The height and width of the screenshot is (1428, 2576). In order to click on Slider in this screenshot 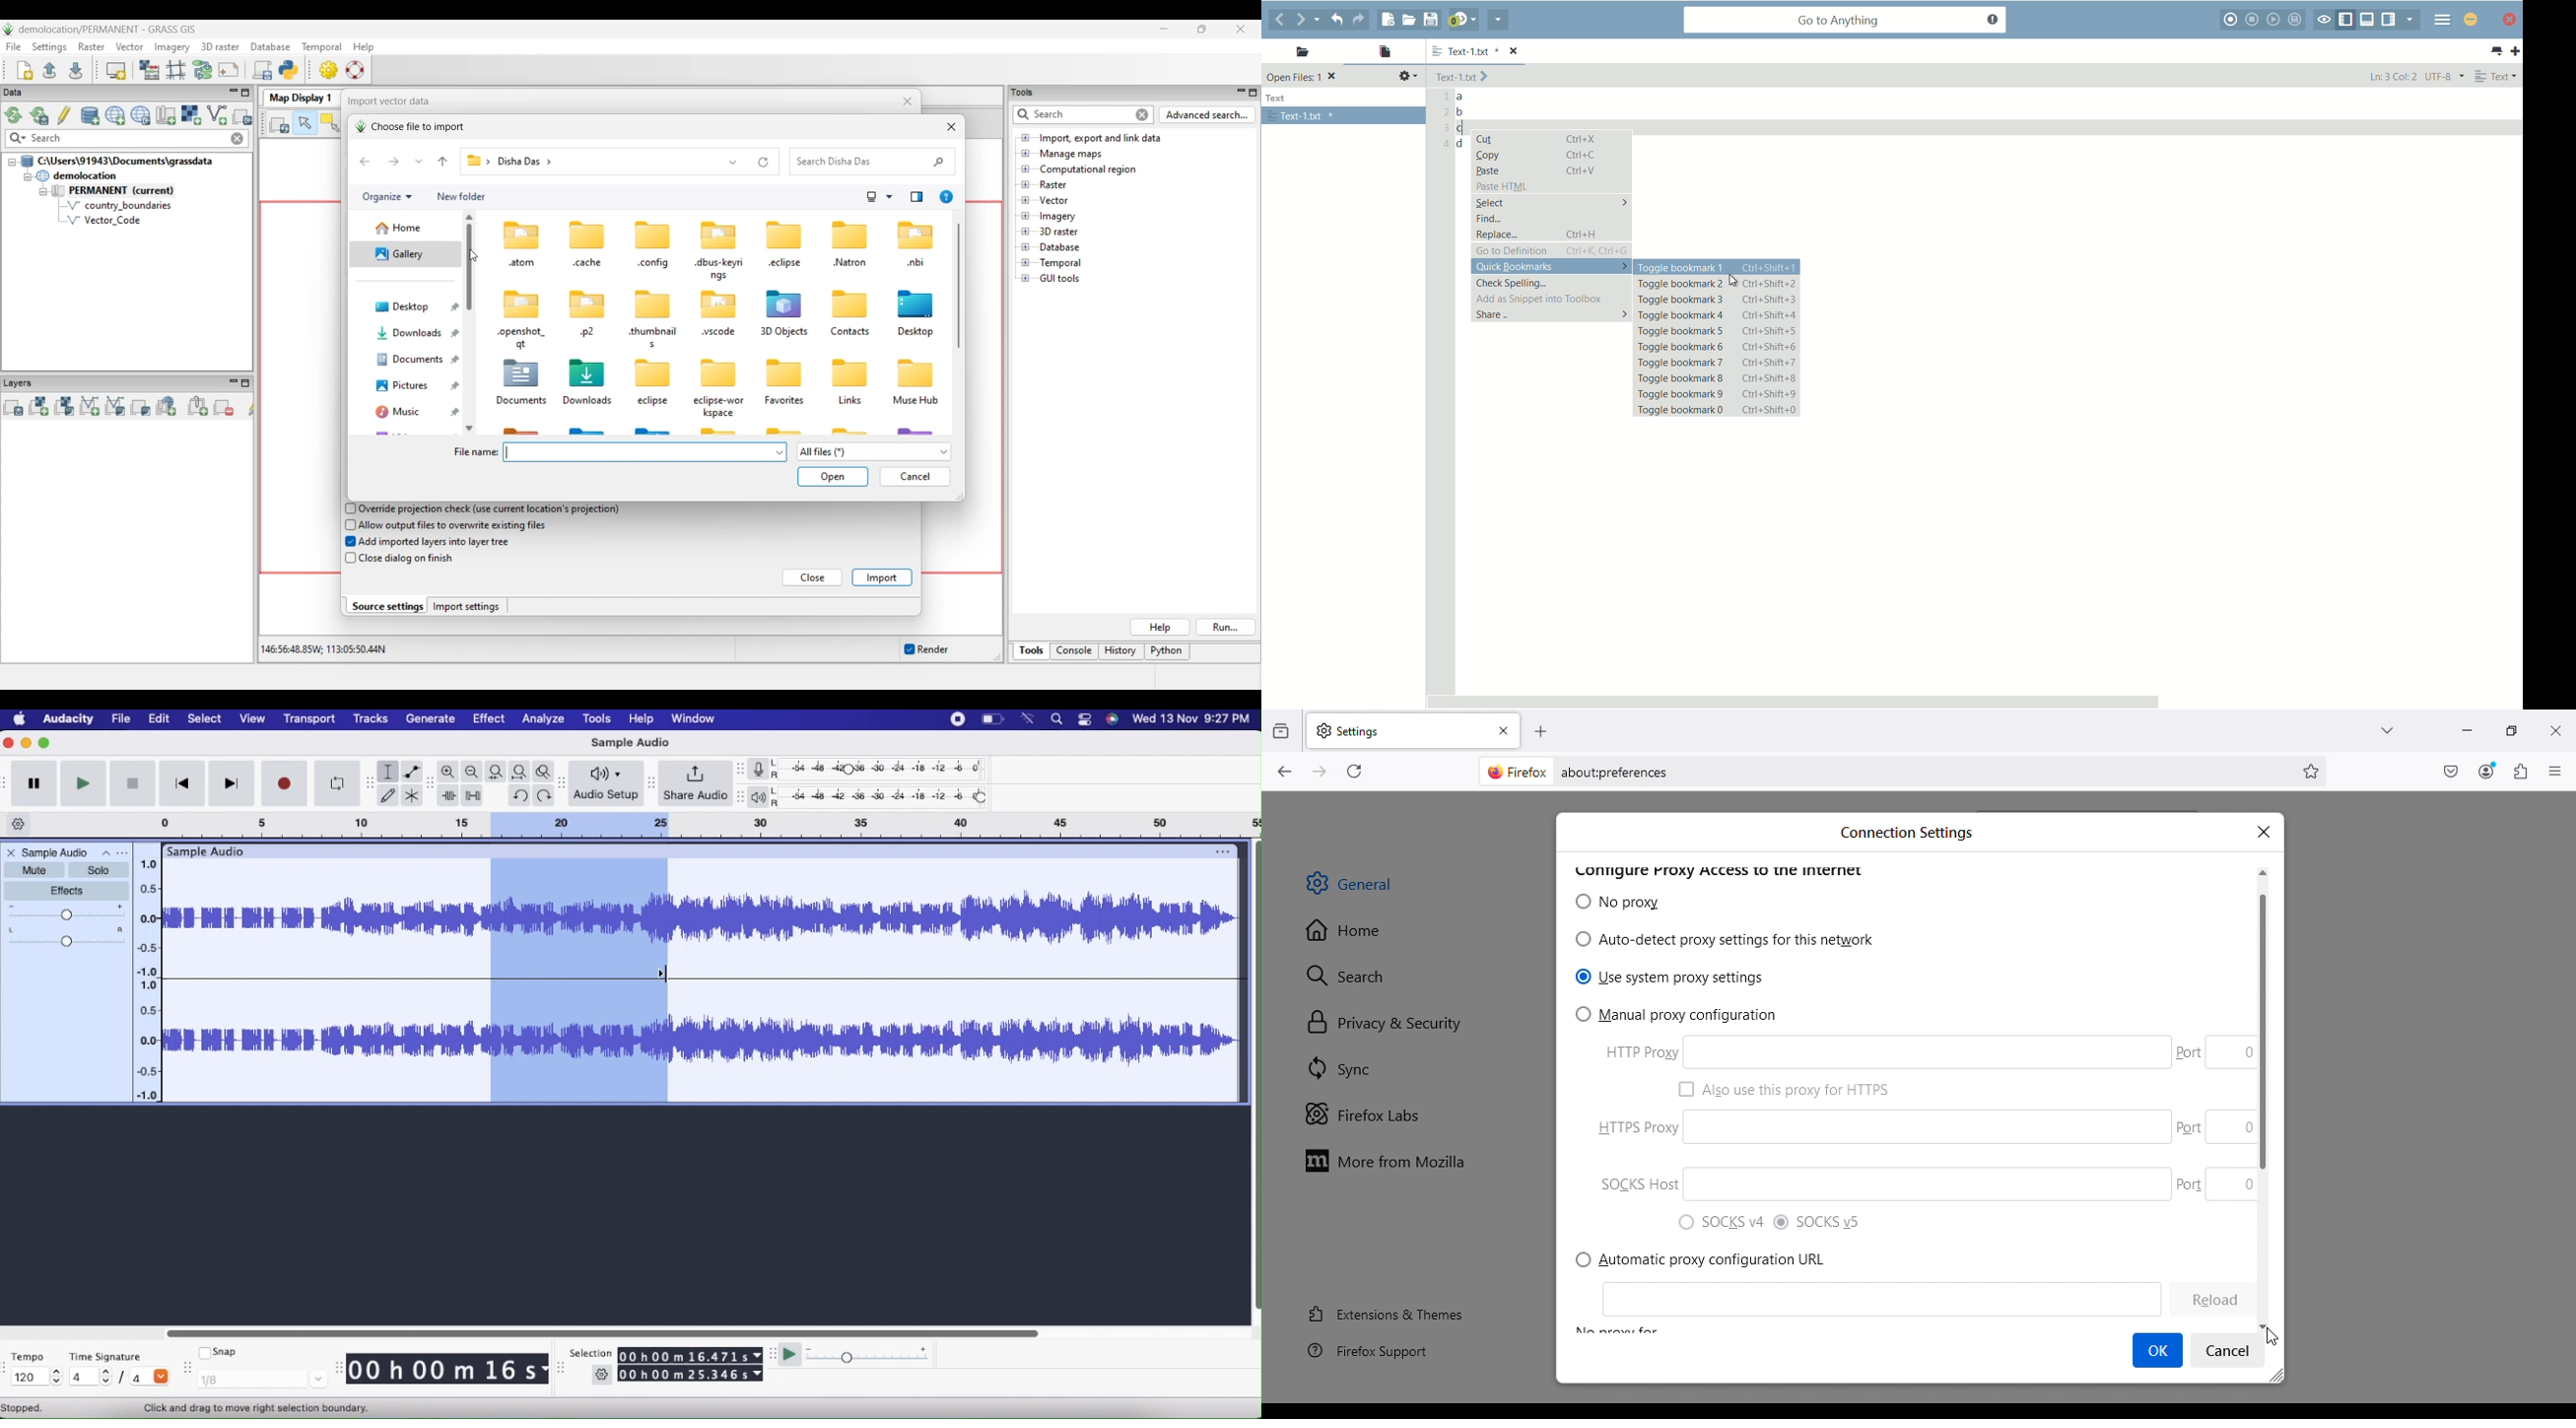, I will do `click(601, 1331)`.